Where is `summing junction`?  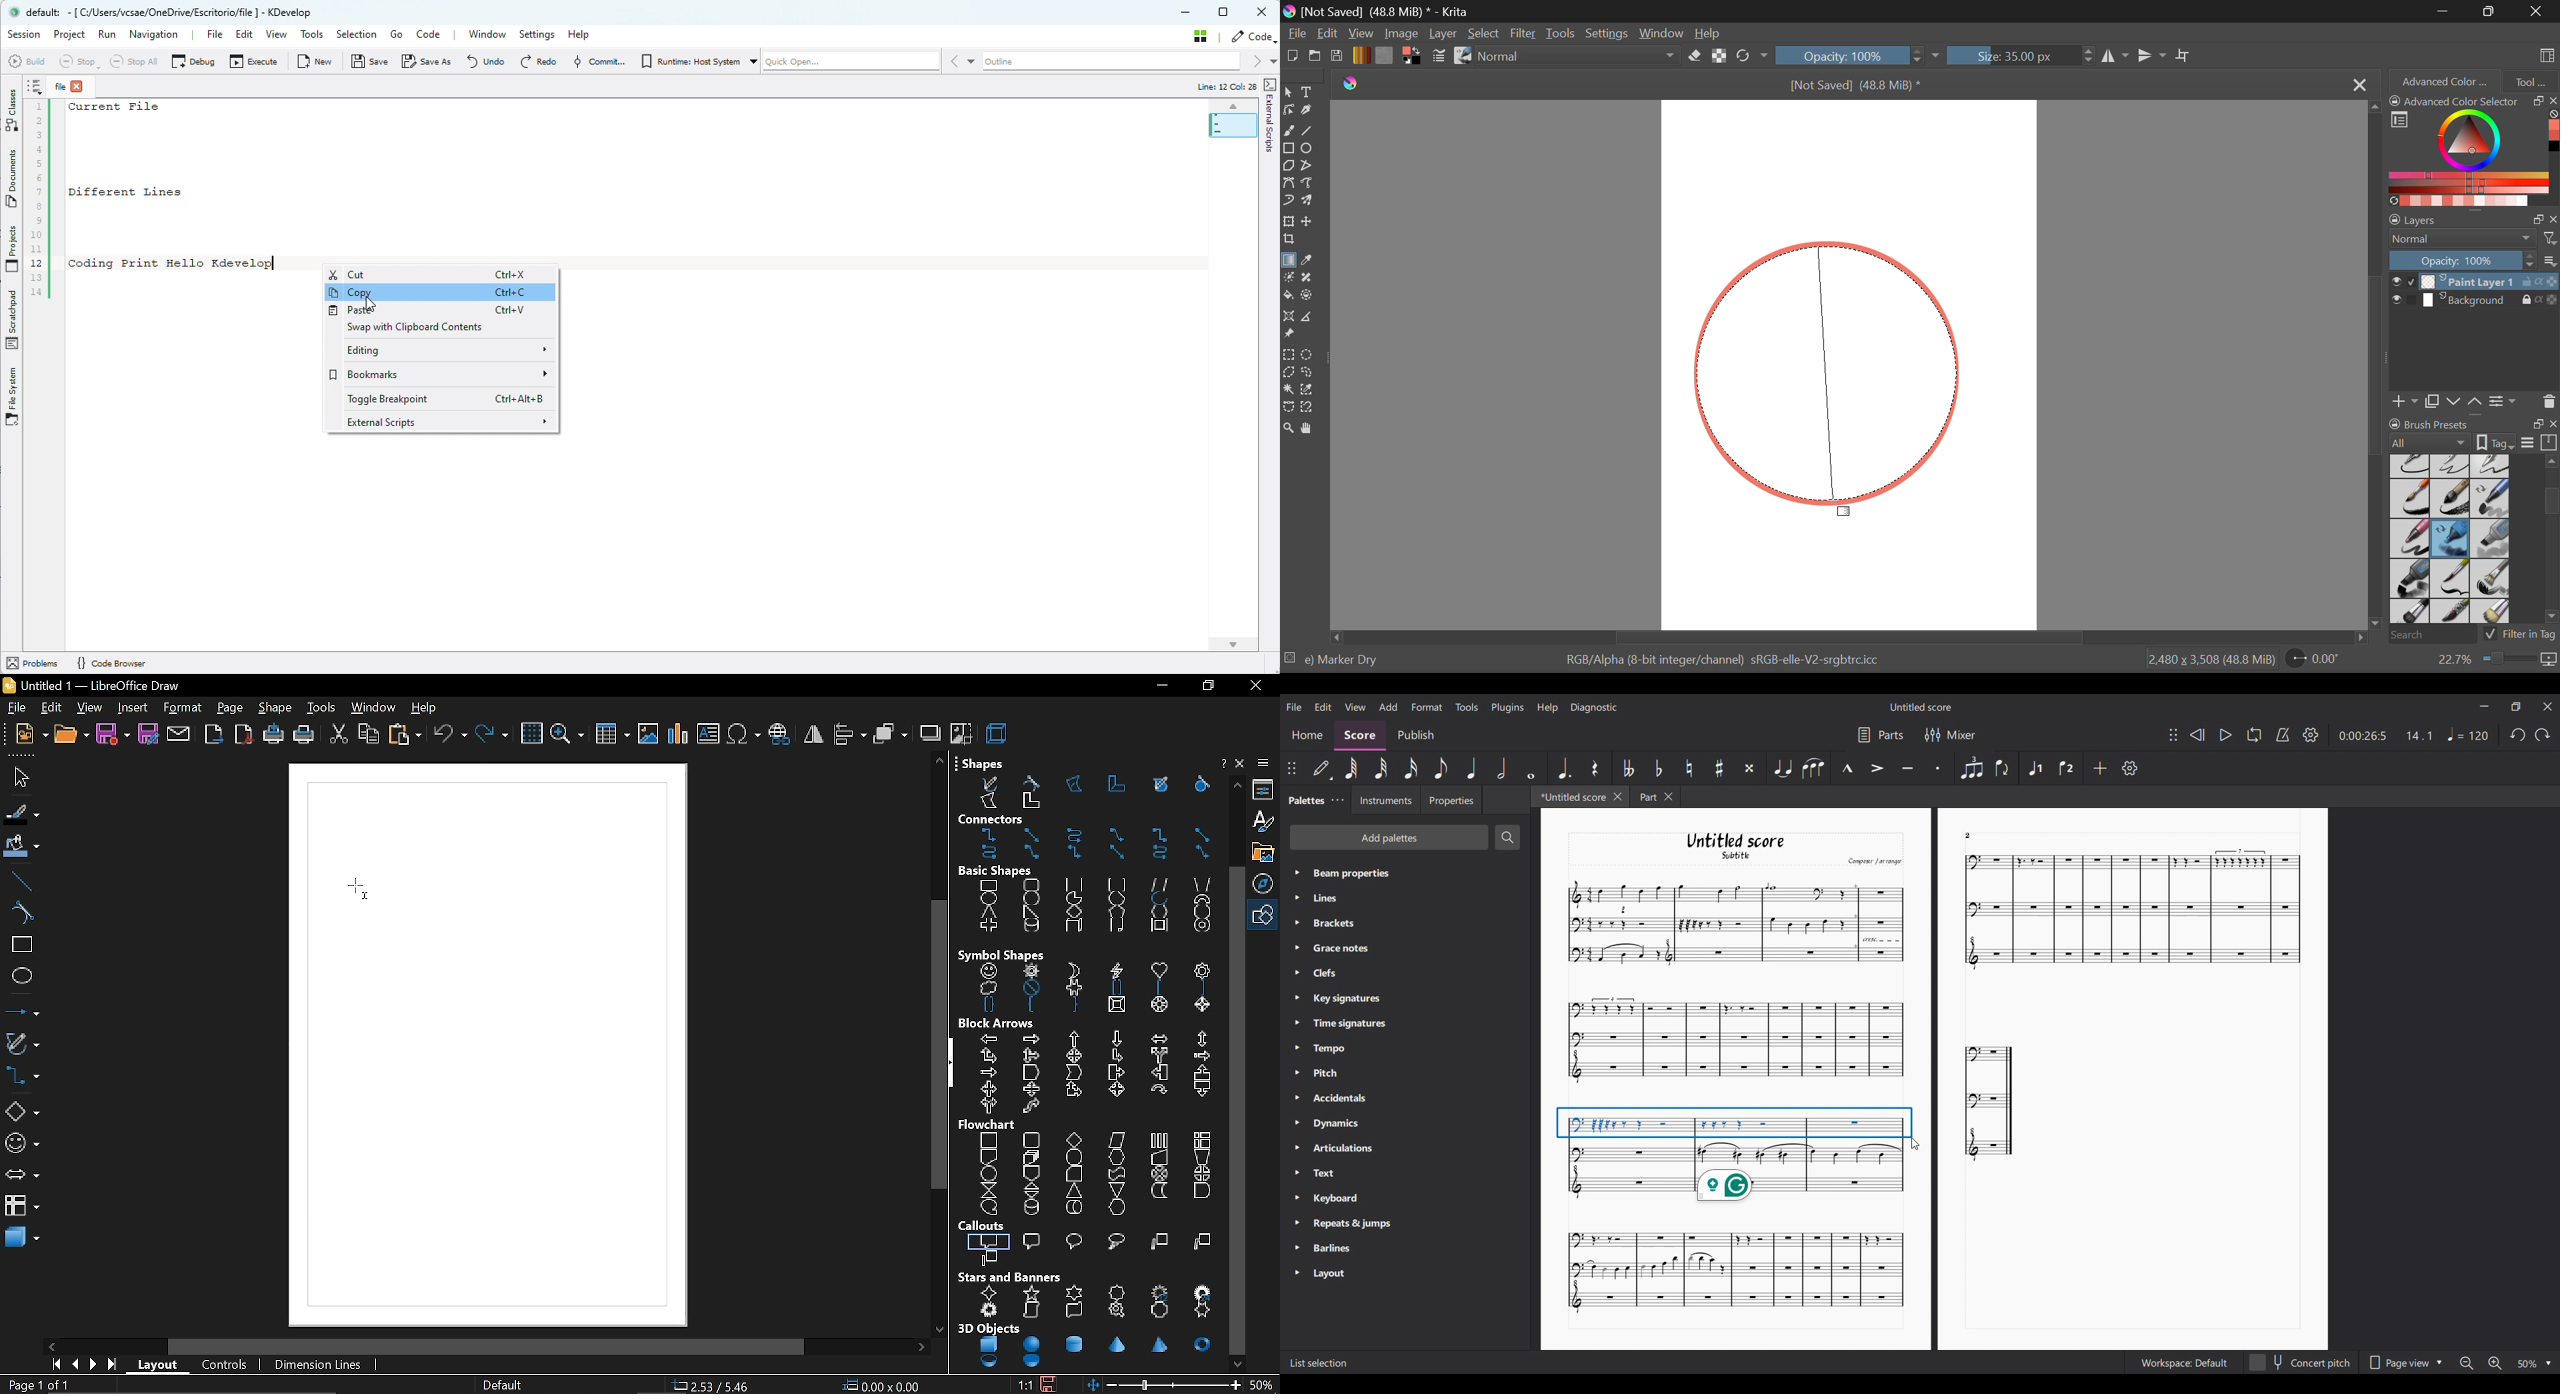
summing junction is located at coordinates (1160, 1174).